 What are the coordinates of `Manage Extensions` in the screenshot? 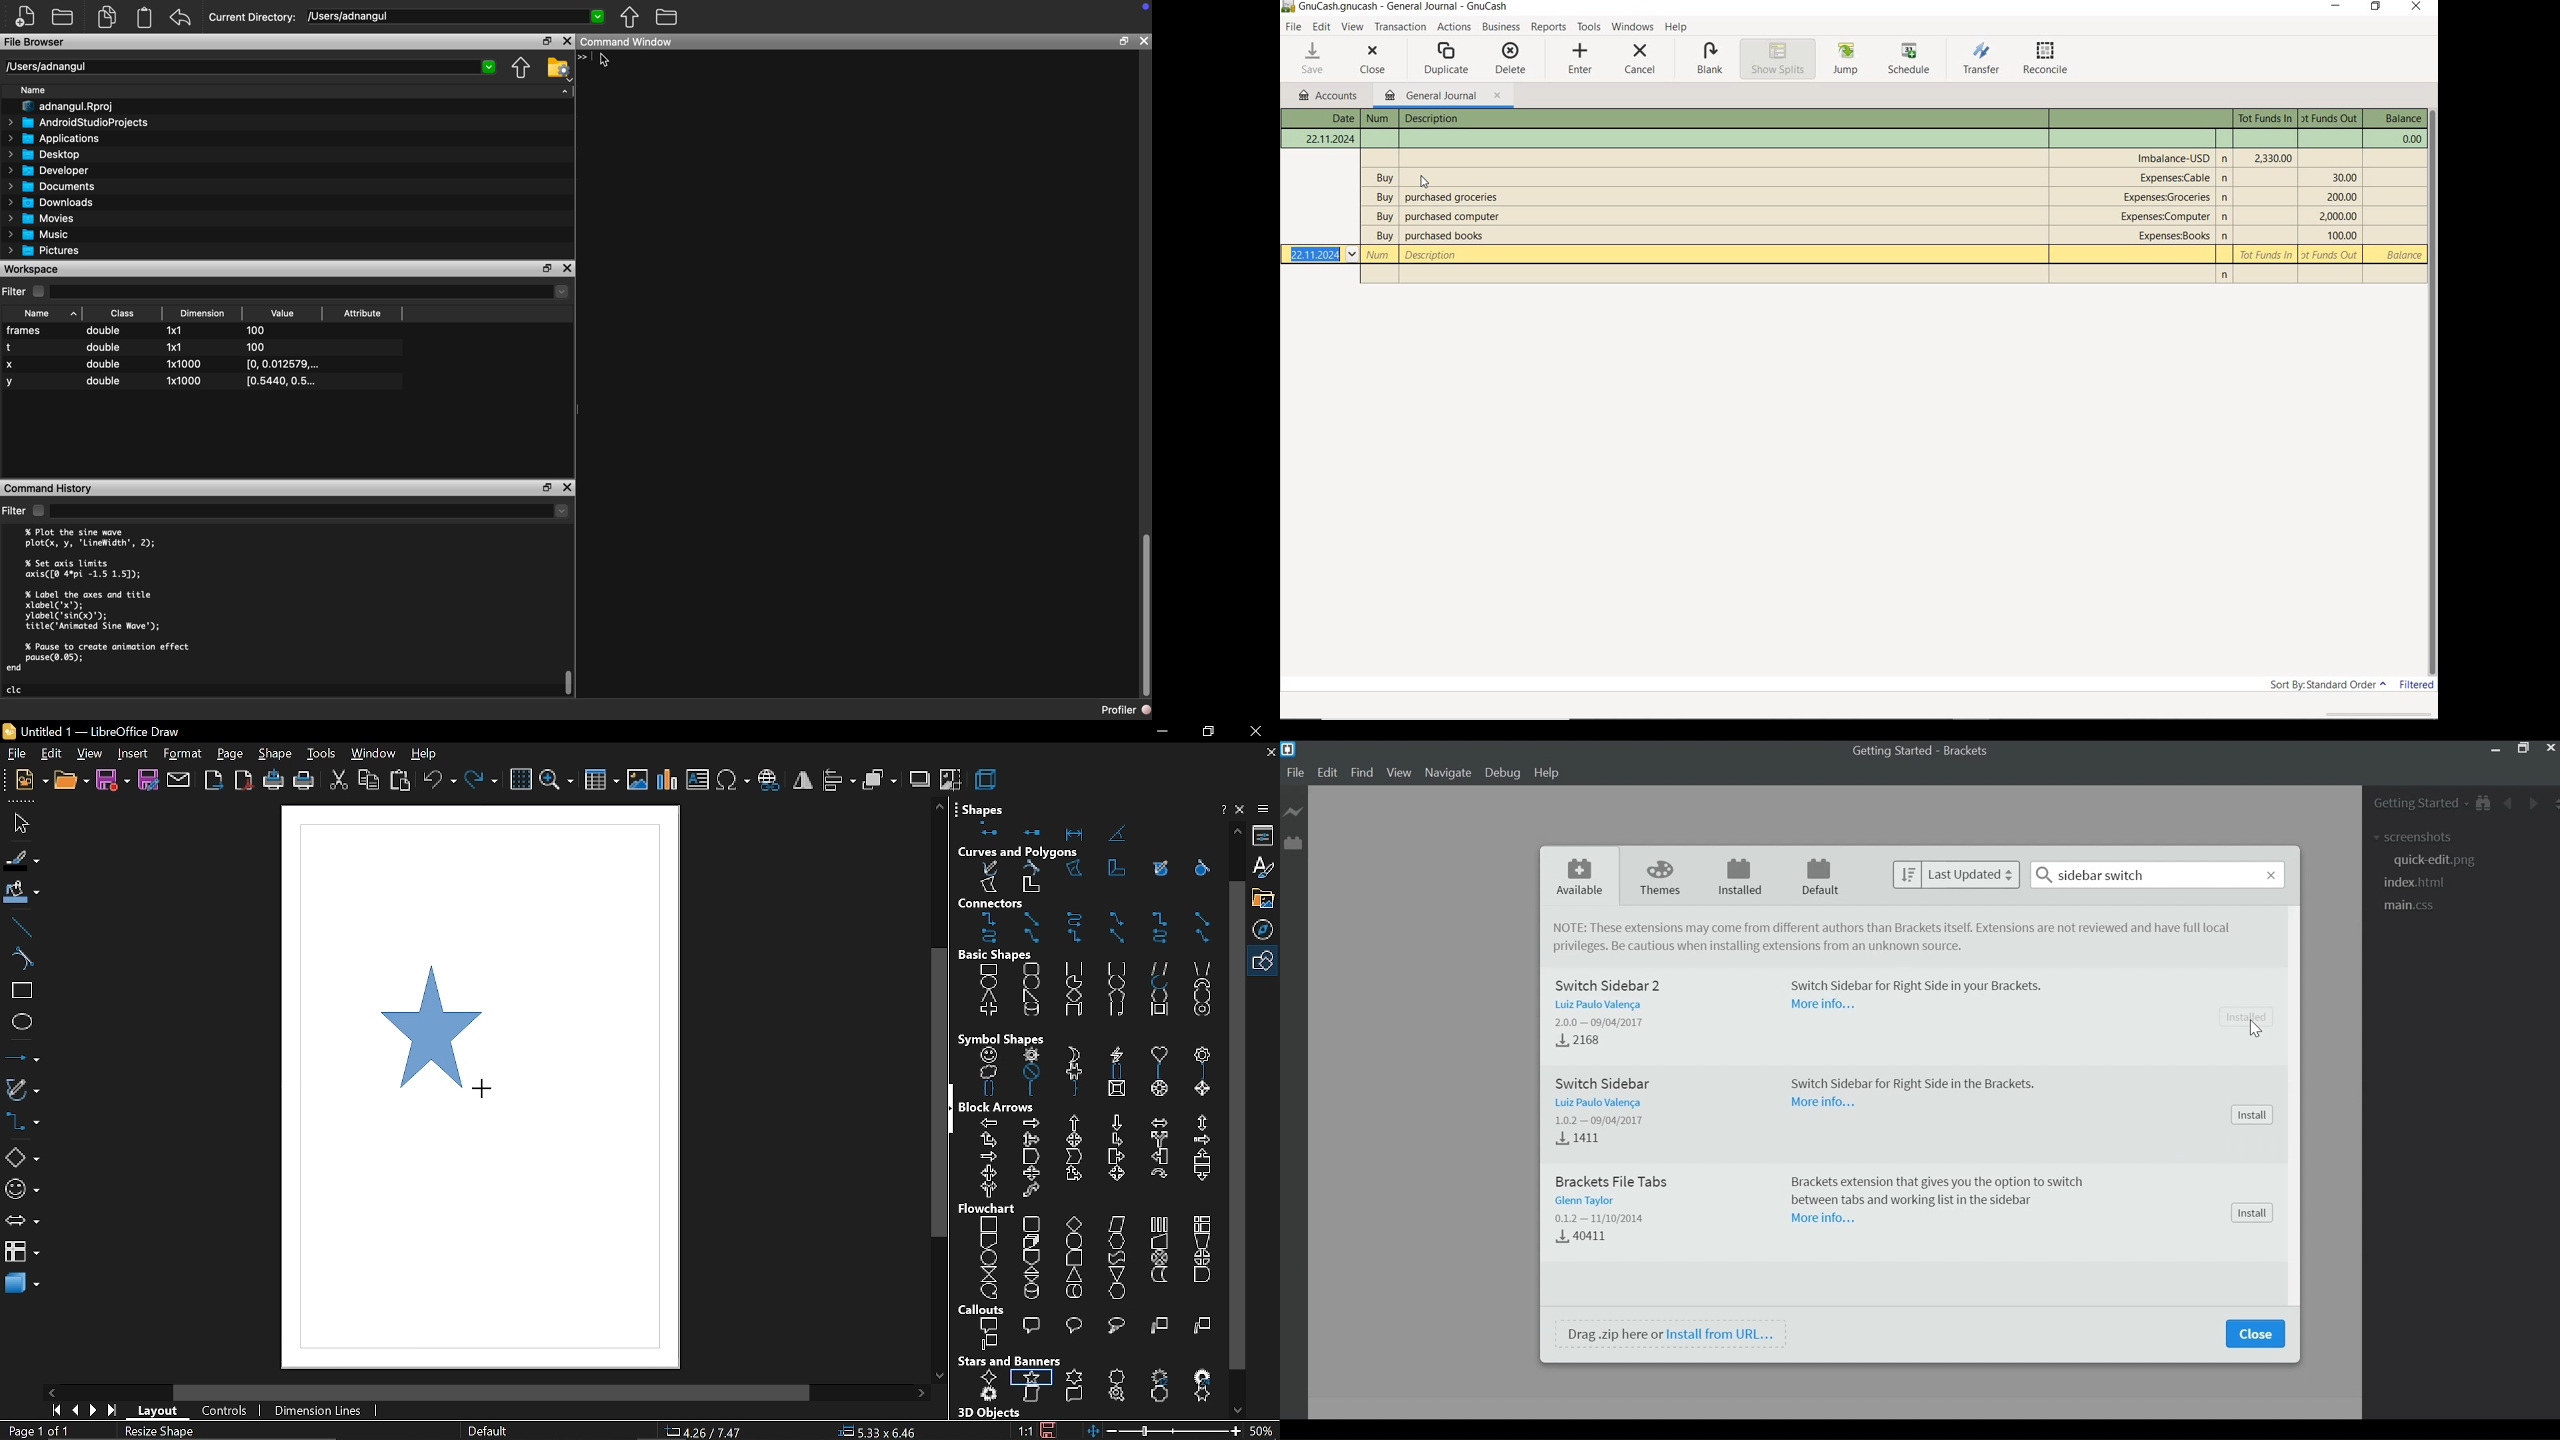 It's located at (1291, 841).